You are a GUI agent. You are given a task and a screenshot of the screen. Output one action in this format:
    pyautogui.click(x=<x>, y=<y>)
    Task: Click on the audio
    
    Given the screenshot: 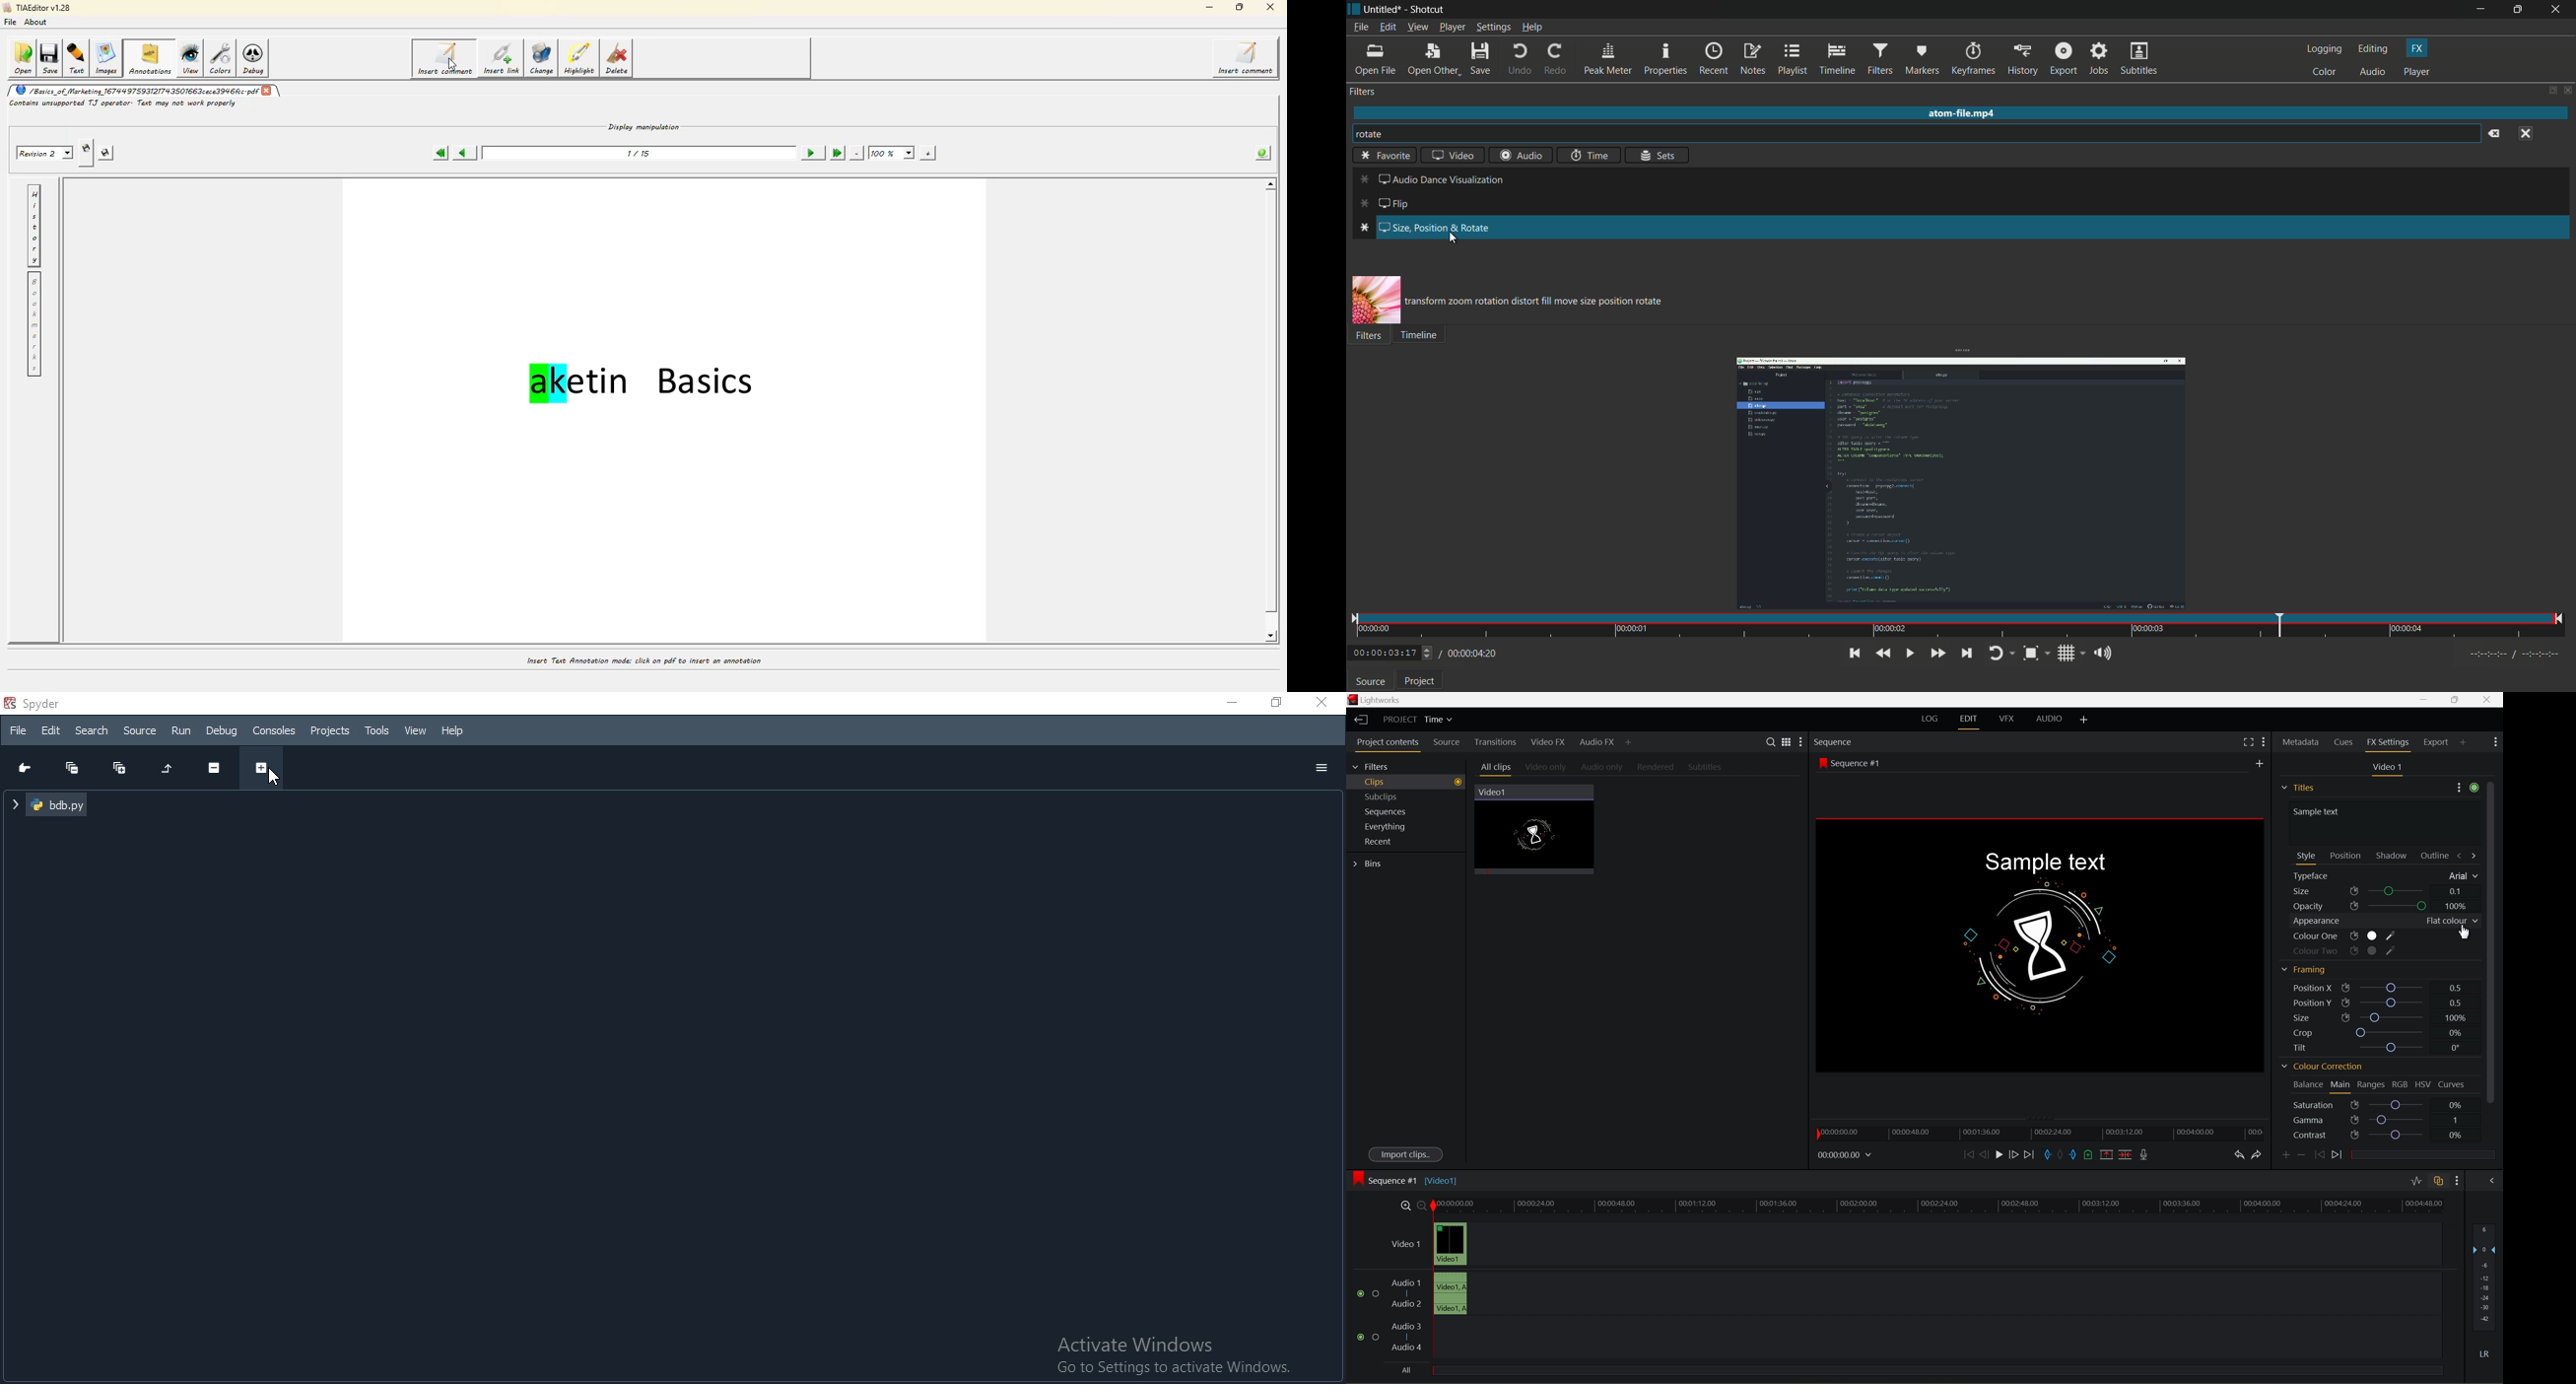 What is the action you would take?
    pyautogui.click(x=2374, y=72)
    